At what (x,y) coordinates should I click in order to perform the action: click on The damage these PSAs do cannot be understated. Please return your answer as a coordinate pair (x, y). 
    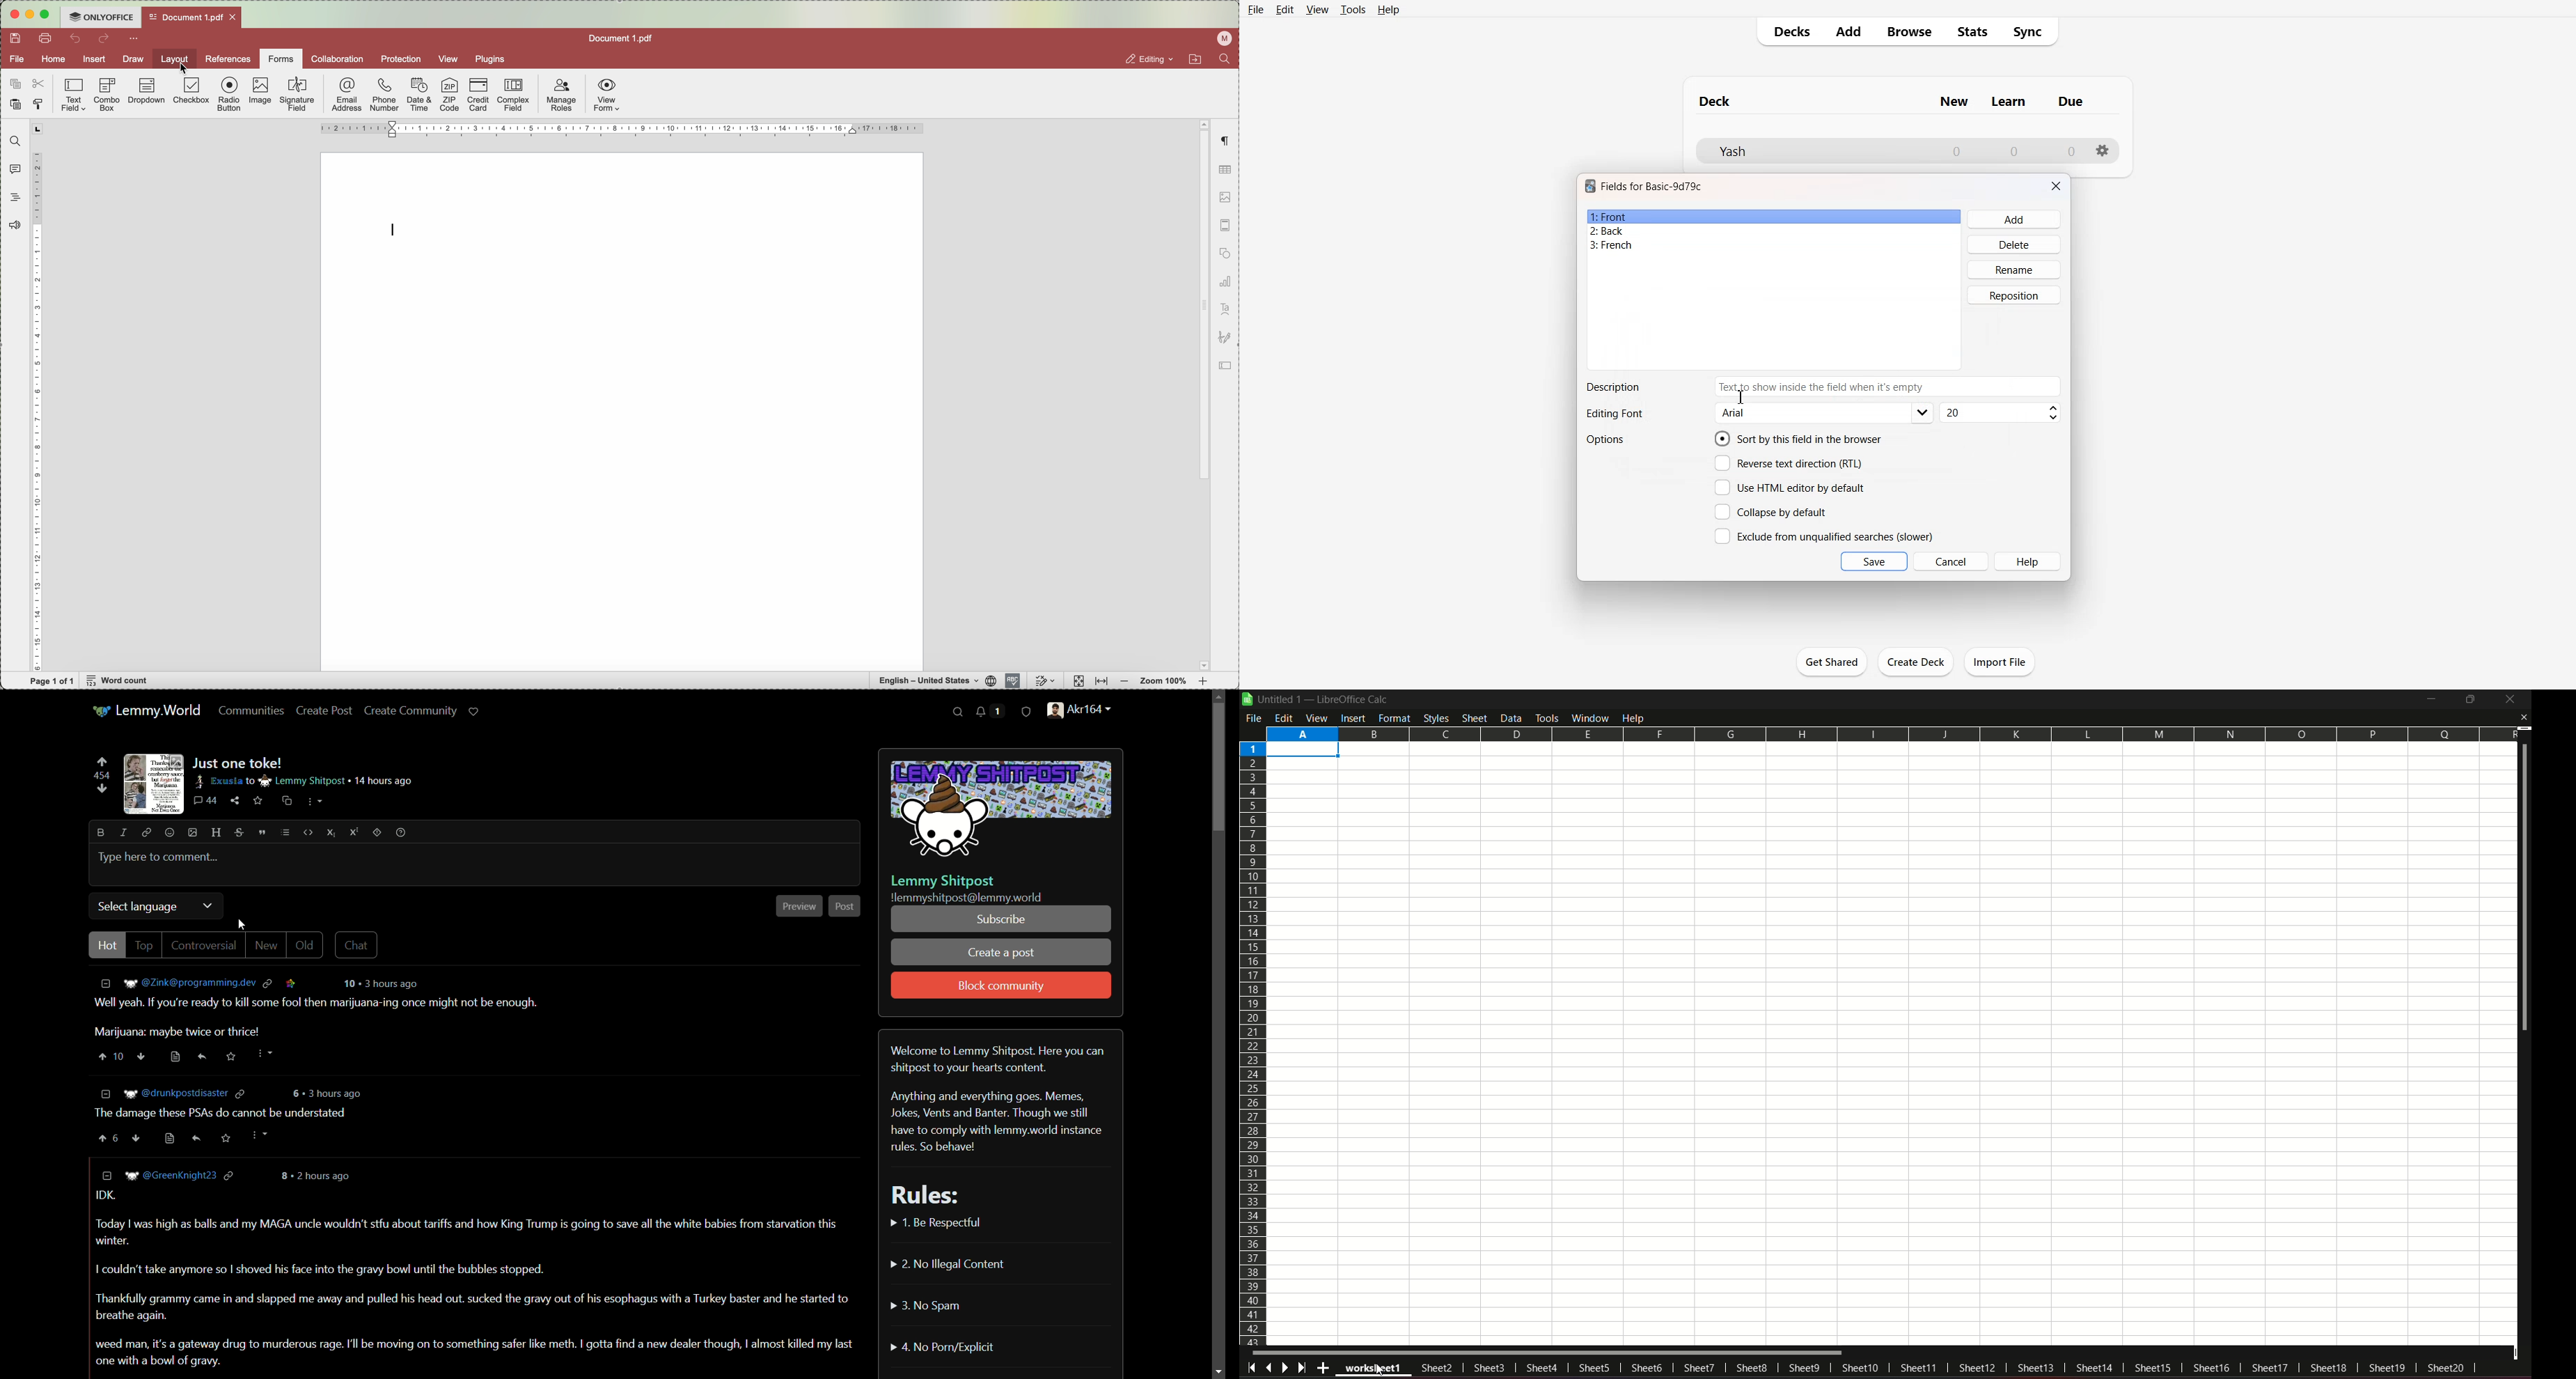
    Looking at the image, I should click on (232, 1115).